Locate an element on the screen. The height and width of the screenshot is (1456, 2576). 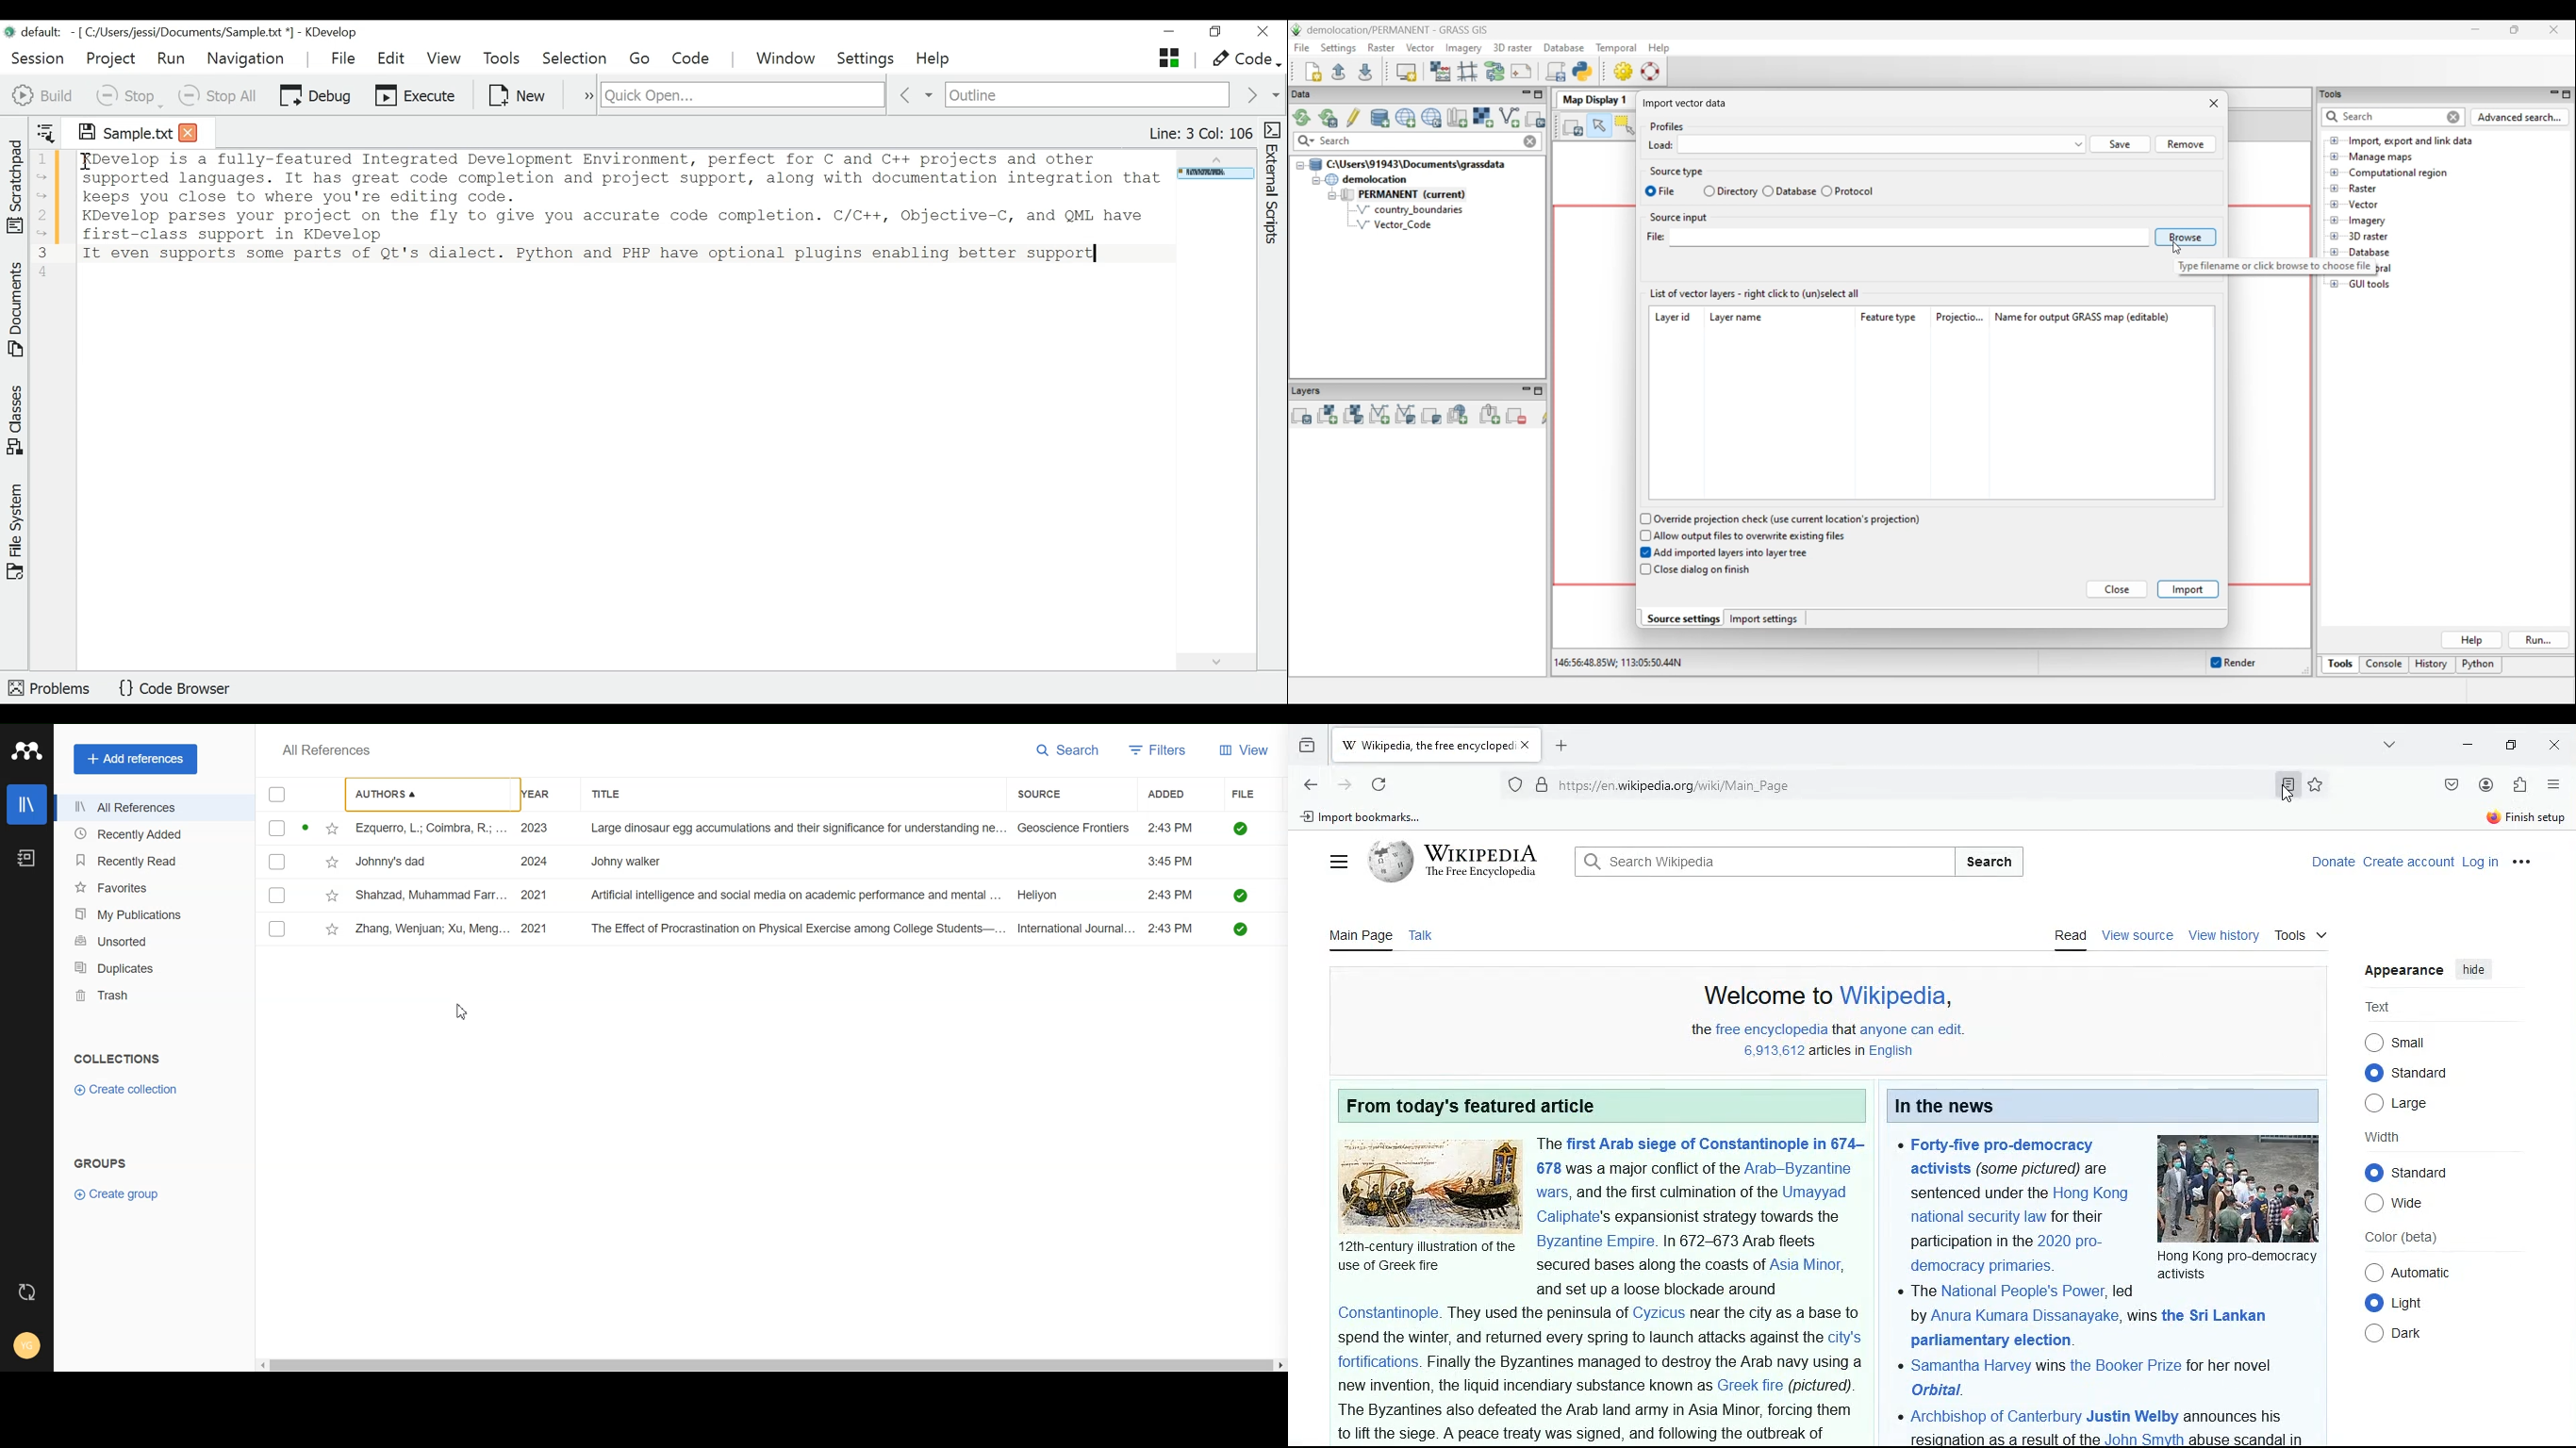
Johnny's Dad is located at coordinates (398, 862).